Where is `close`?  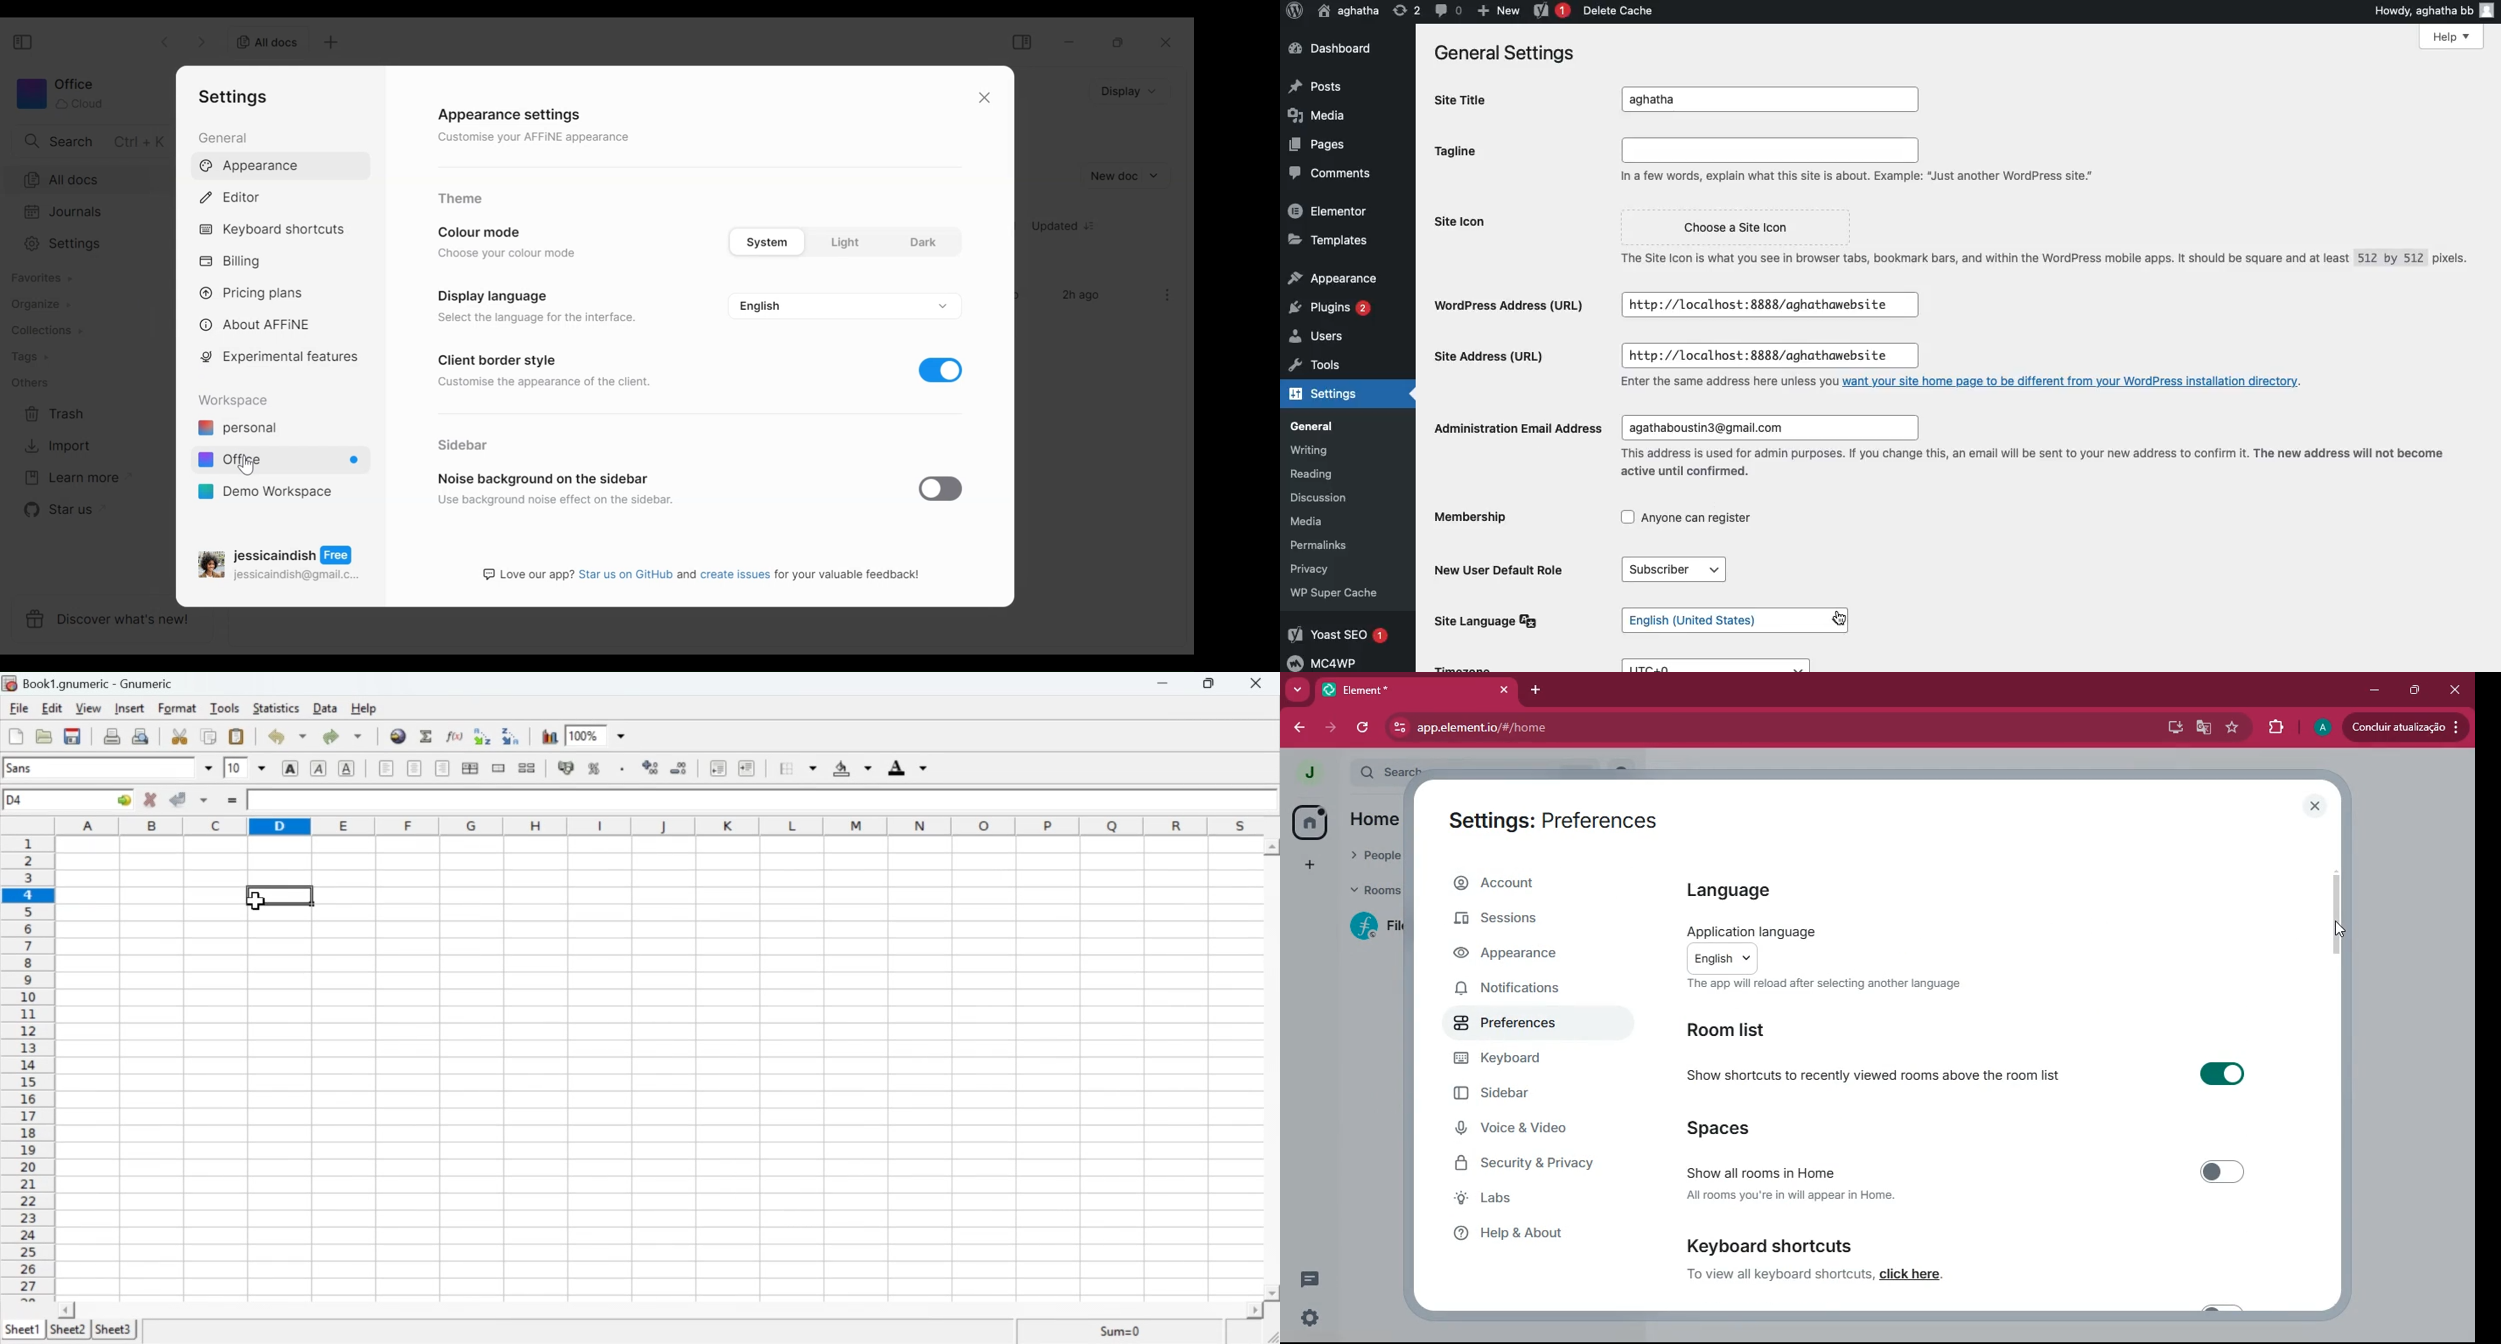
close is located at coordinates (2319, 804).